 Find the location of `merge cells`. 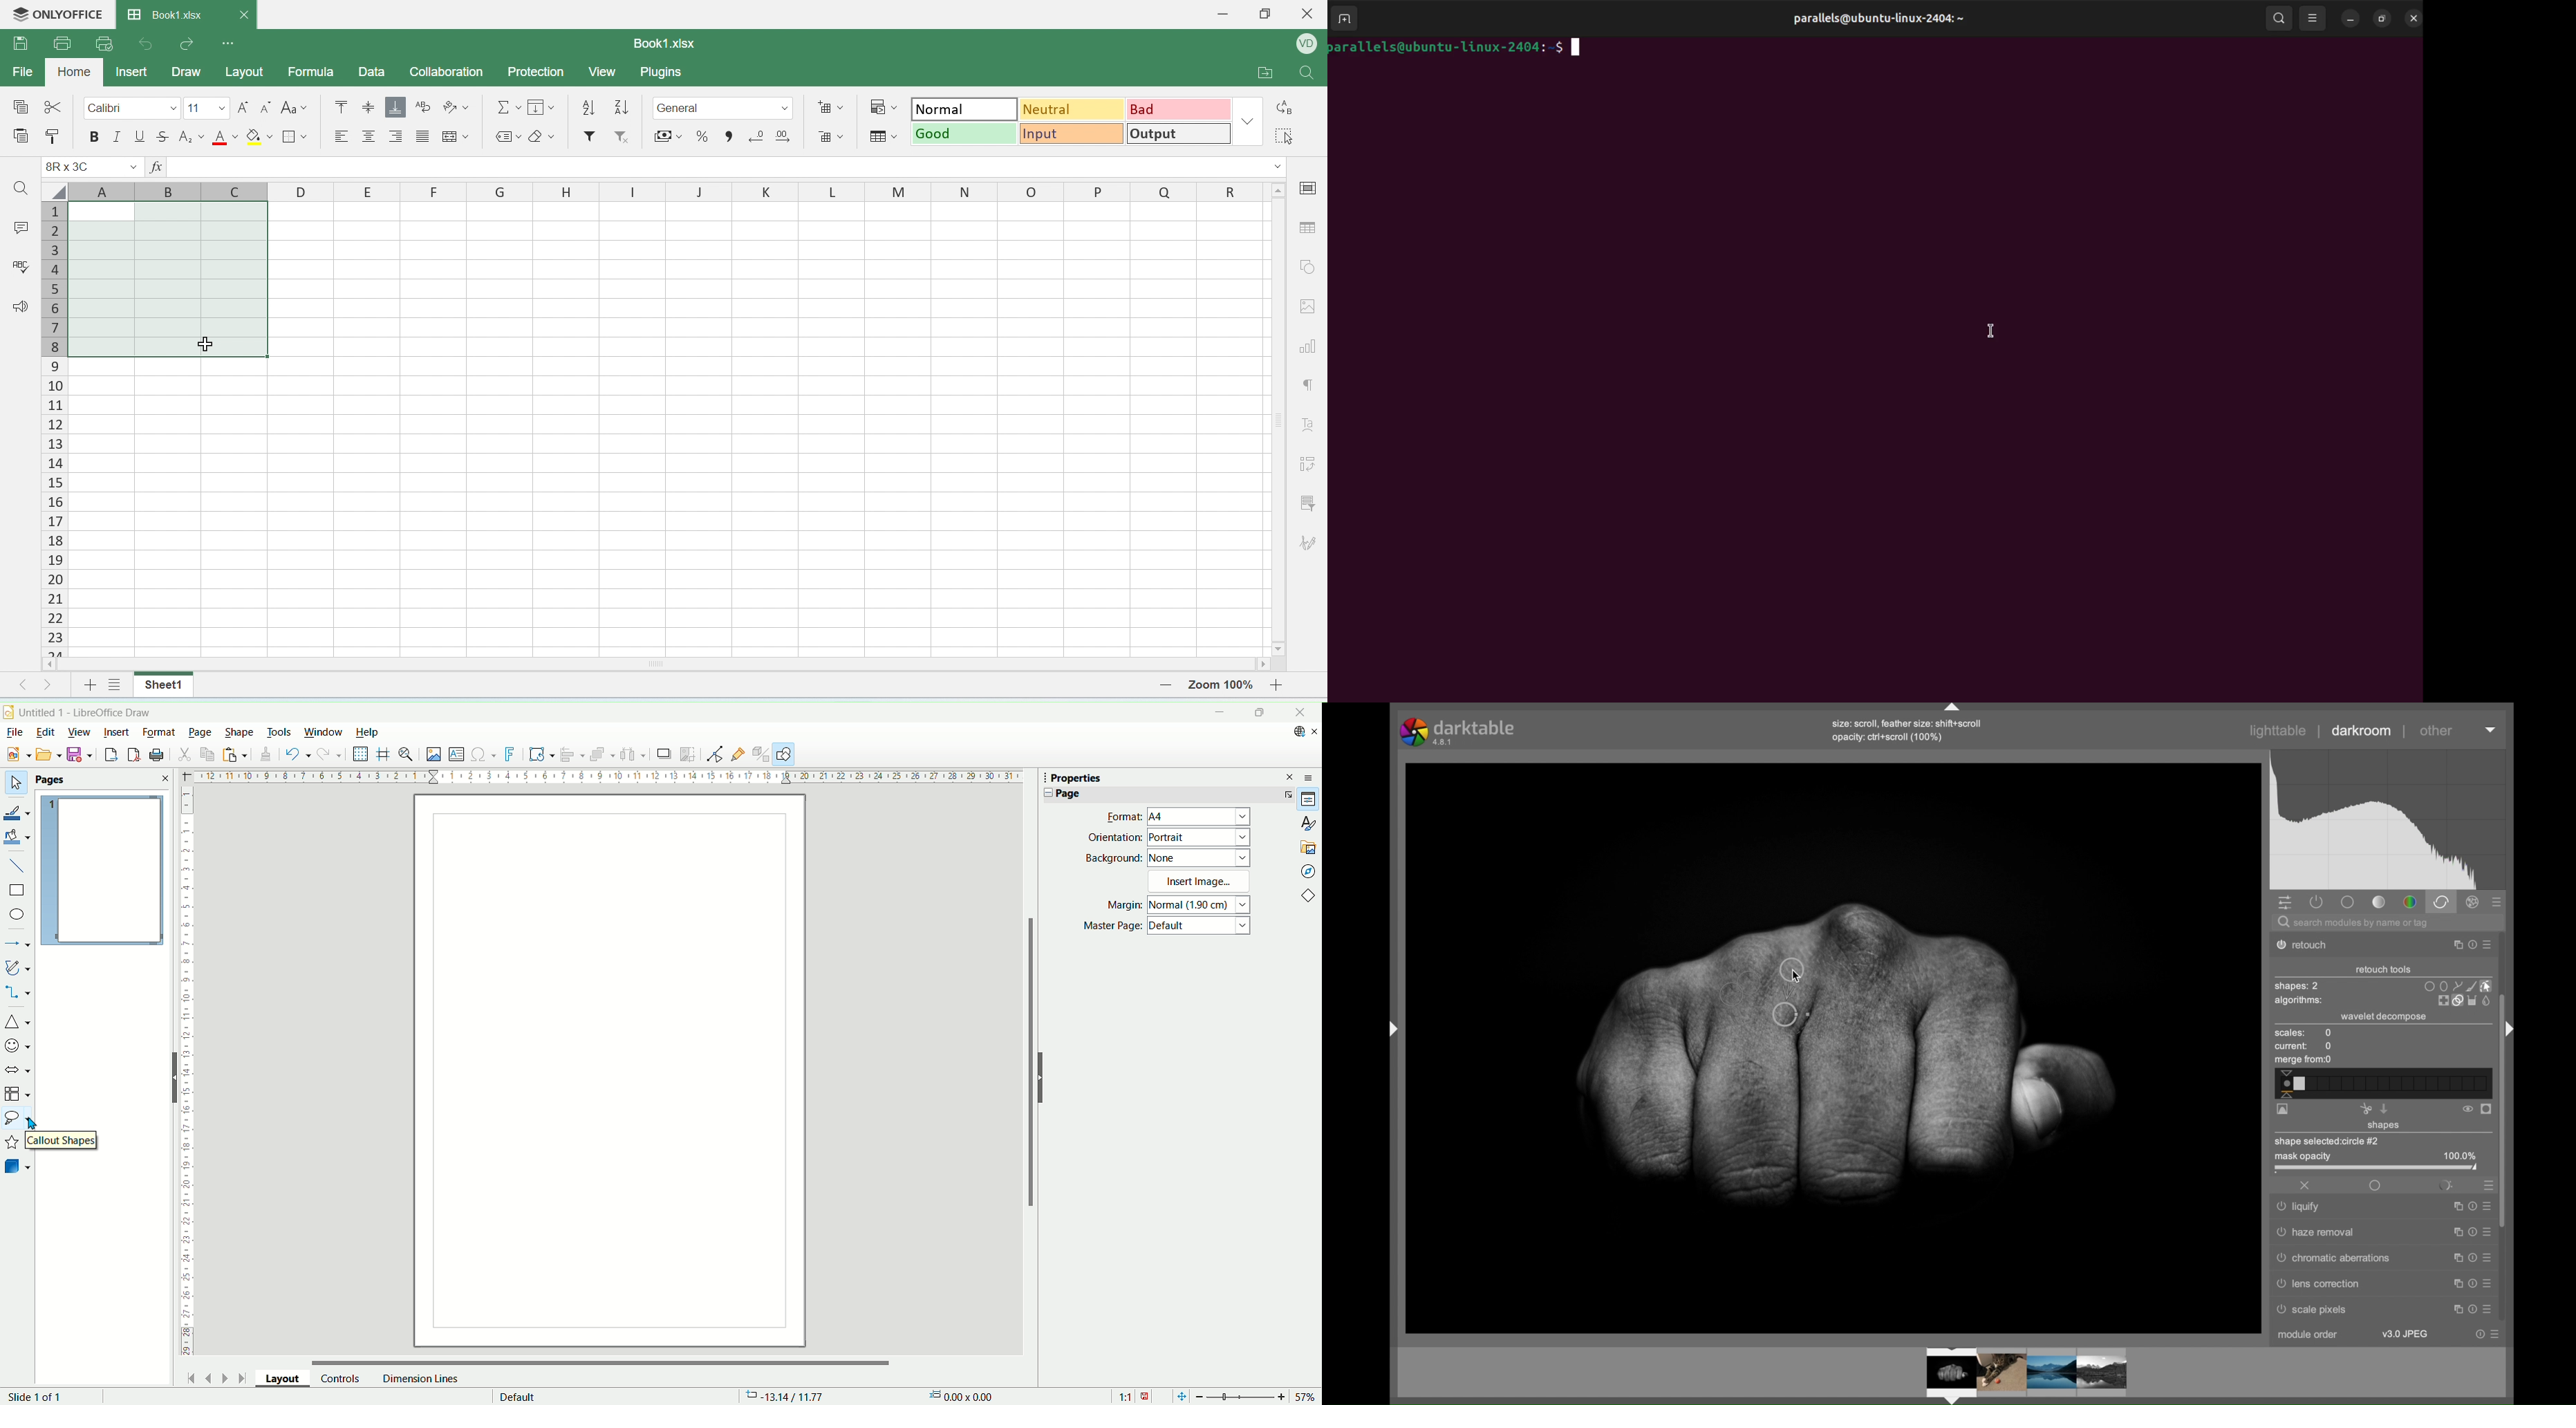

merge cells is located at coordinates (455, 138).